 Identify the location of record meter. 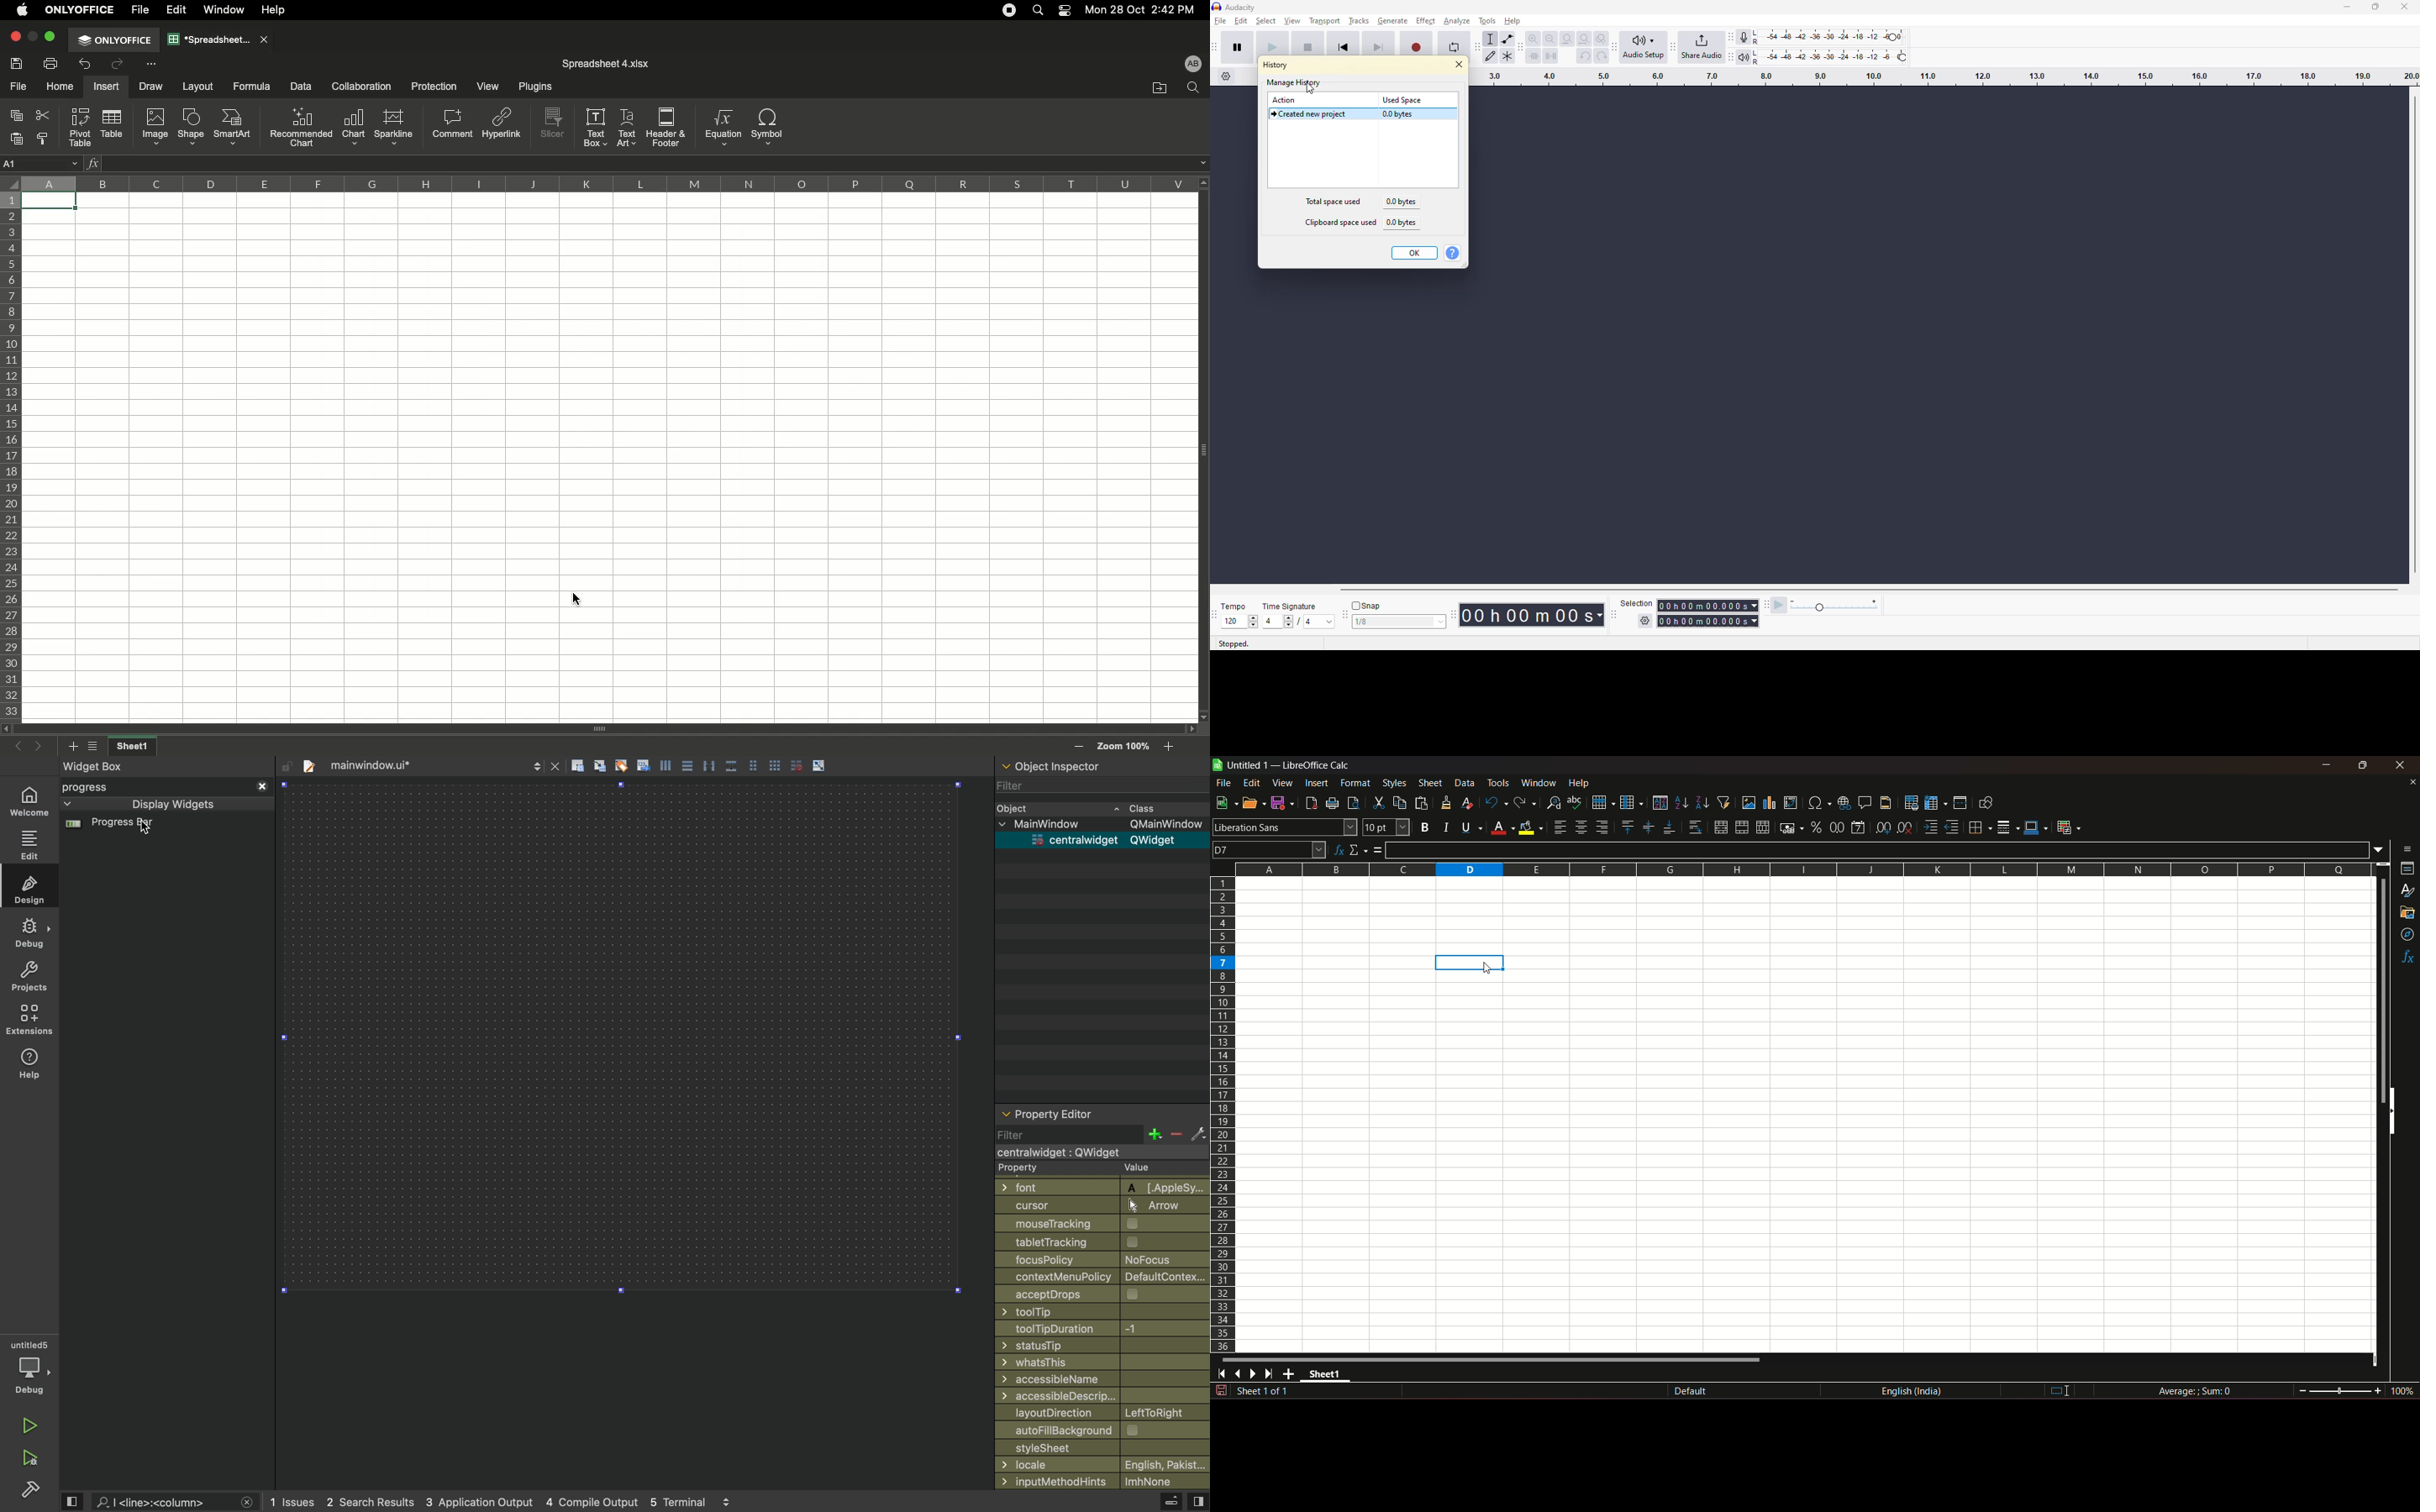
(1748, 36).